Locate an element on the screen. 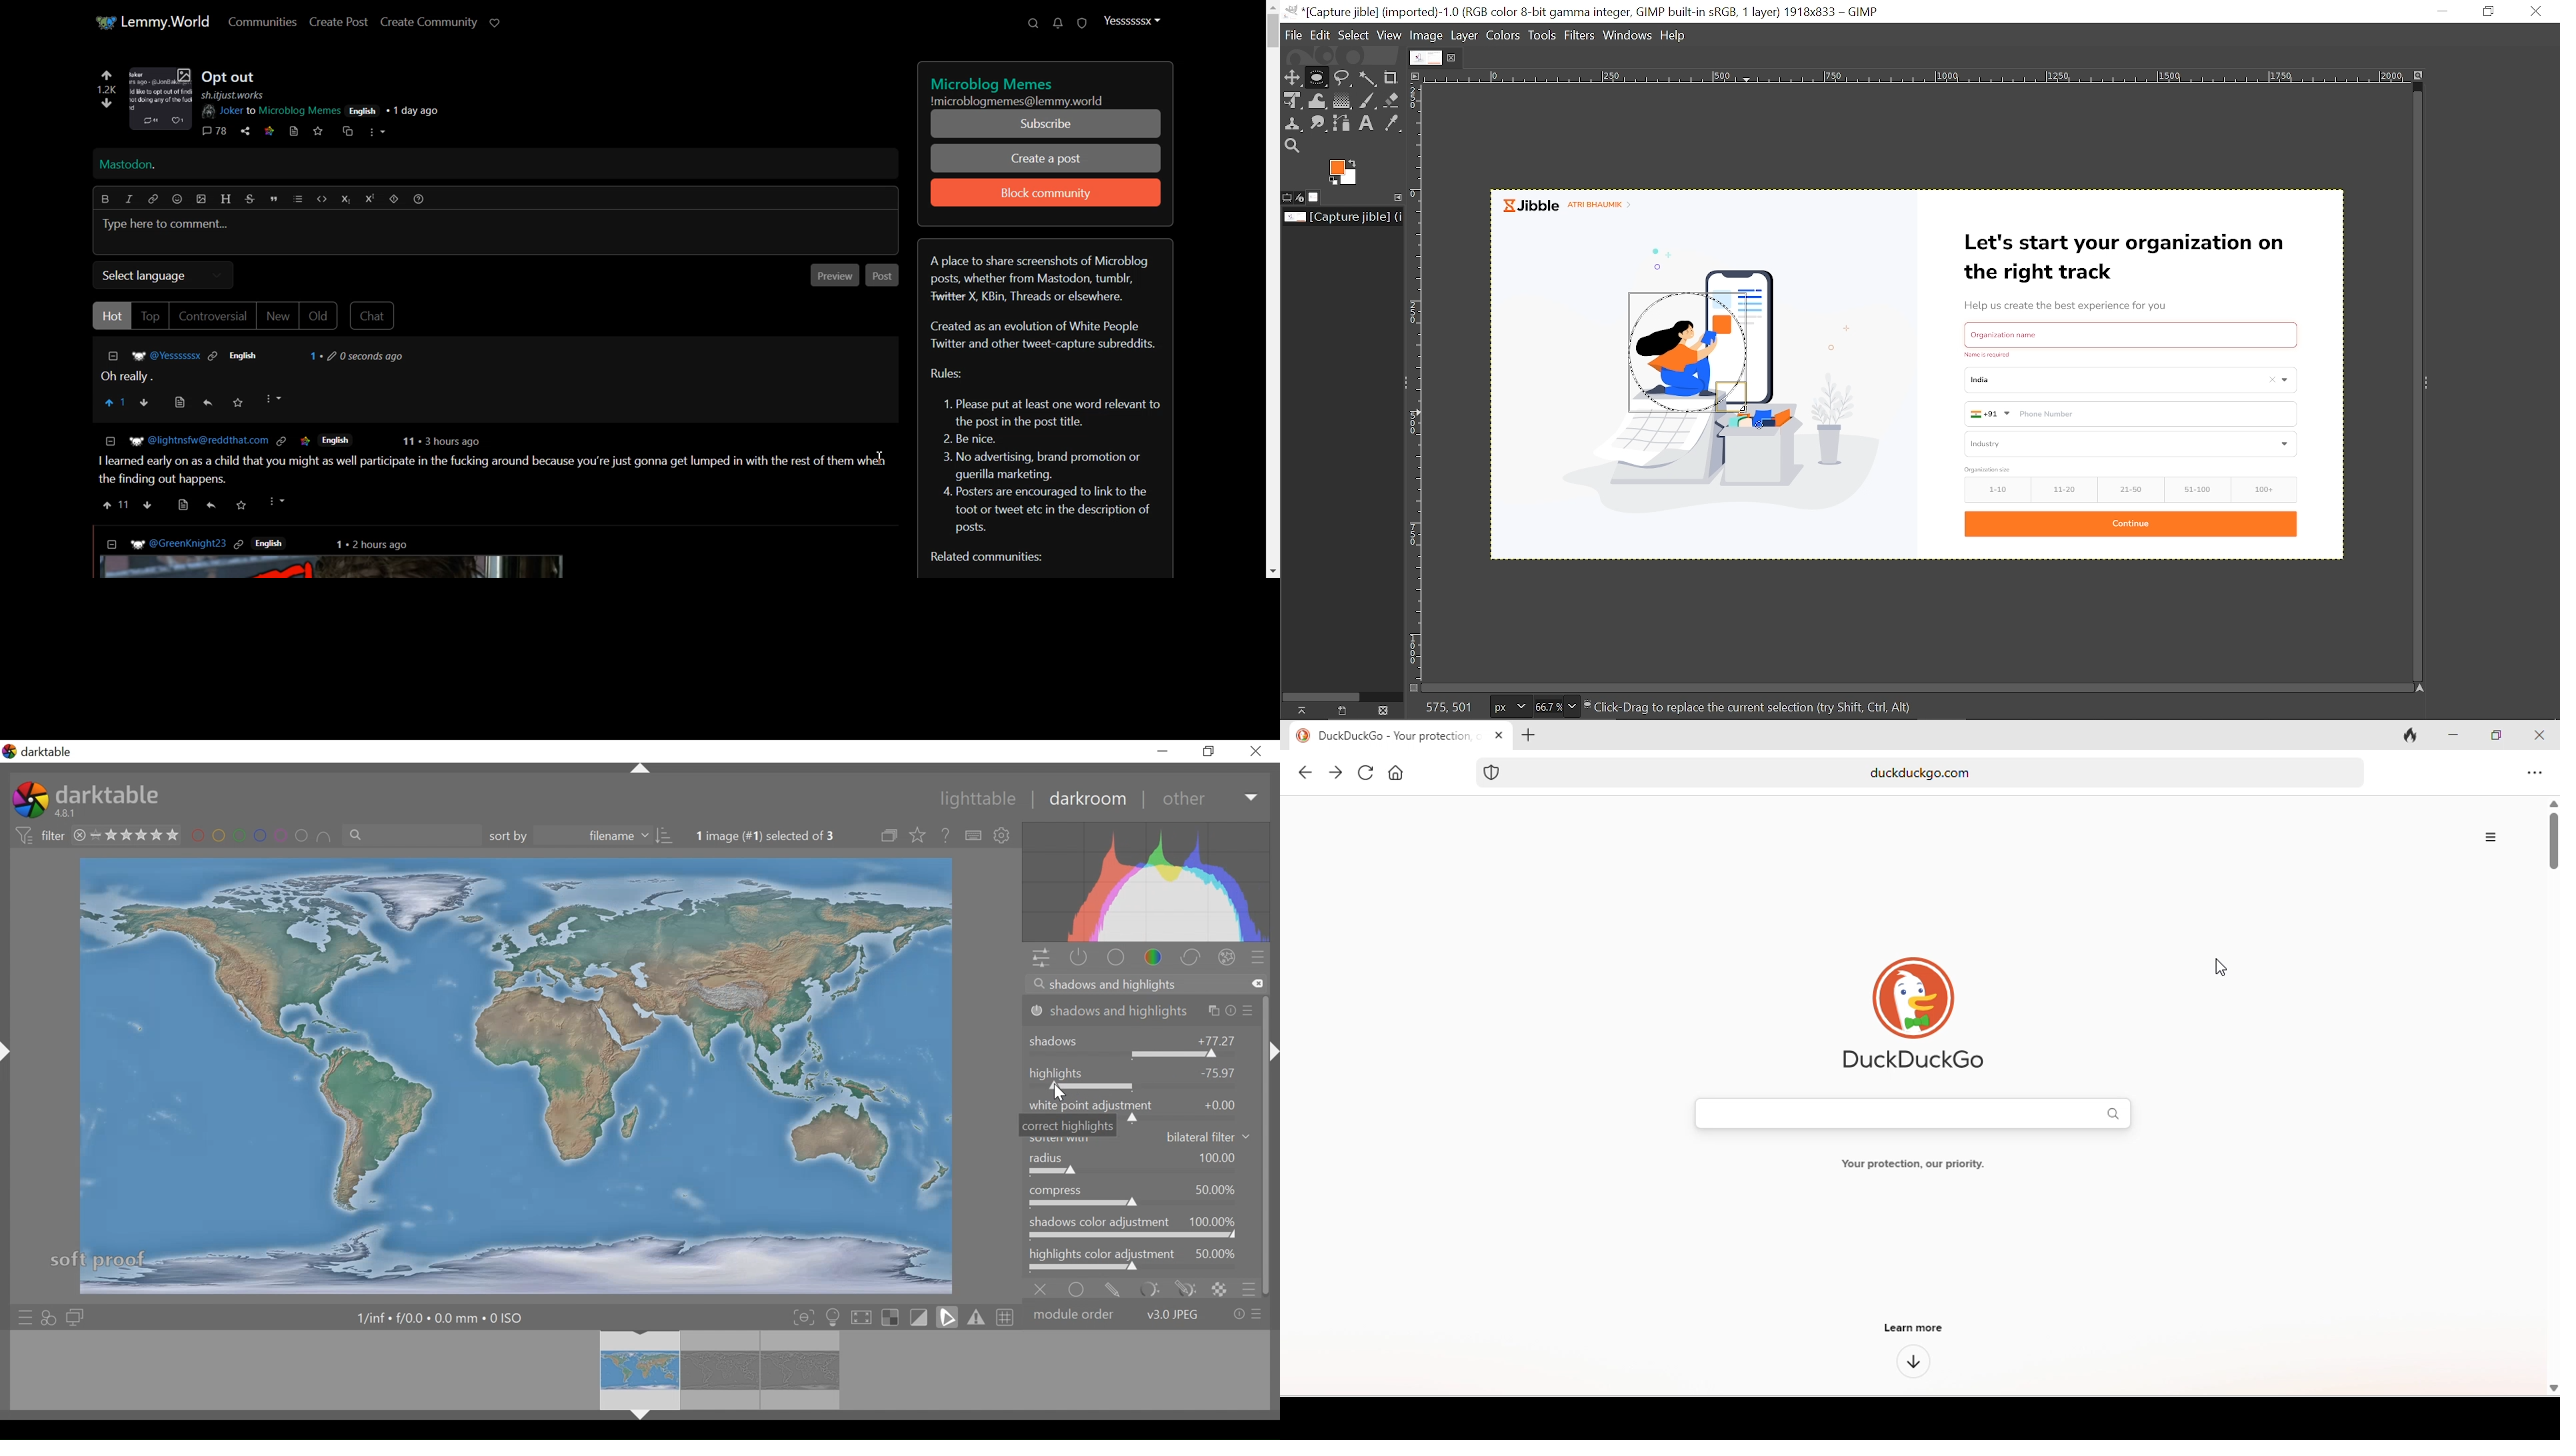 Image resolution: width=2576 pixels, height=1456 pixels. svae is located at coordinates (323, 131).